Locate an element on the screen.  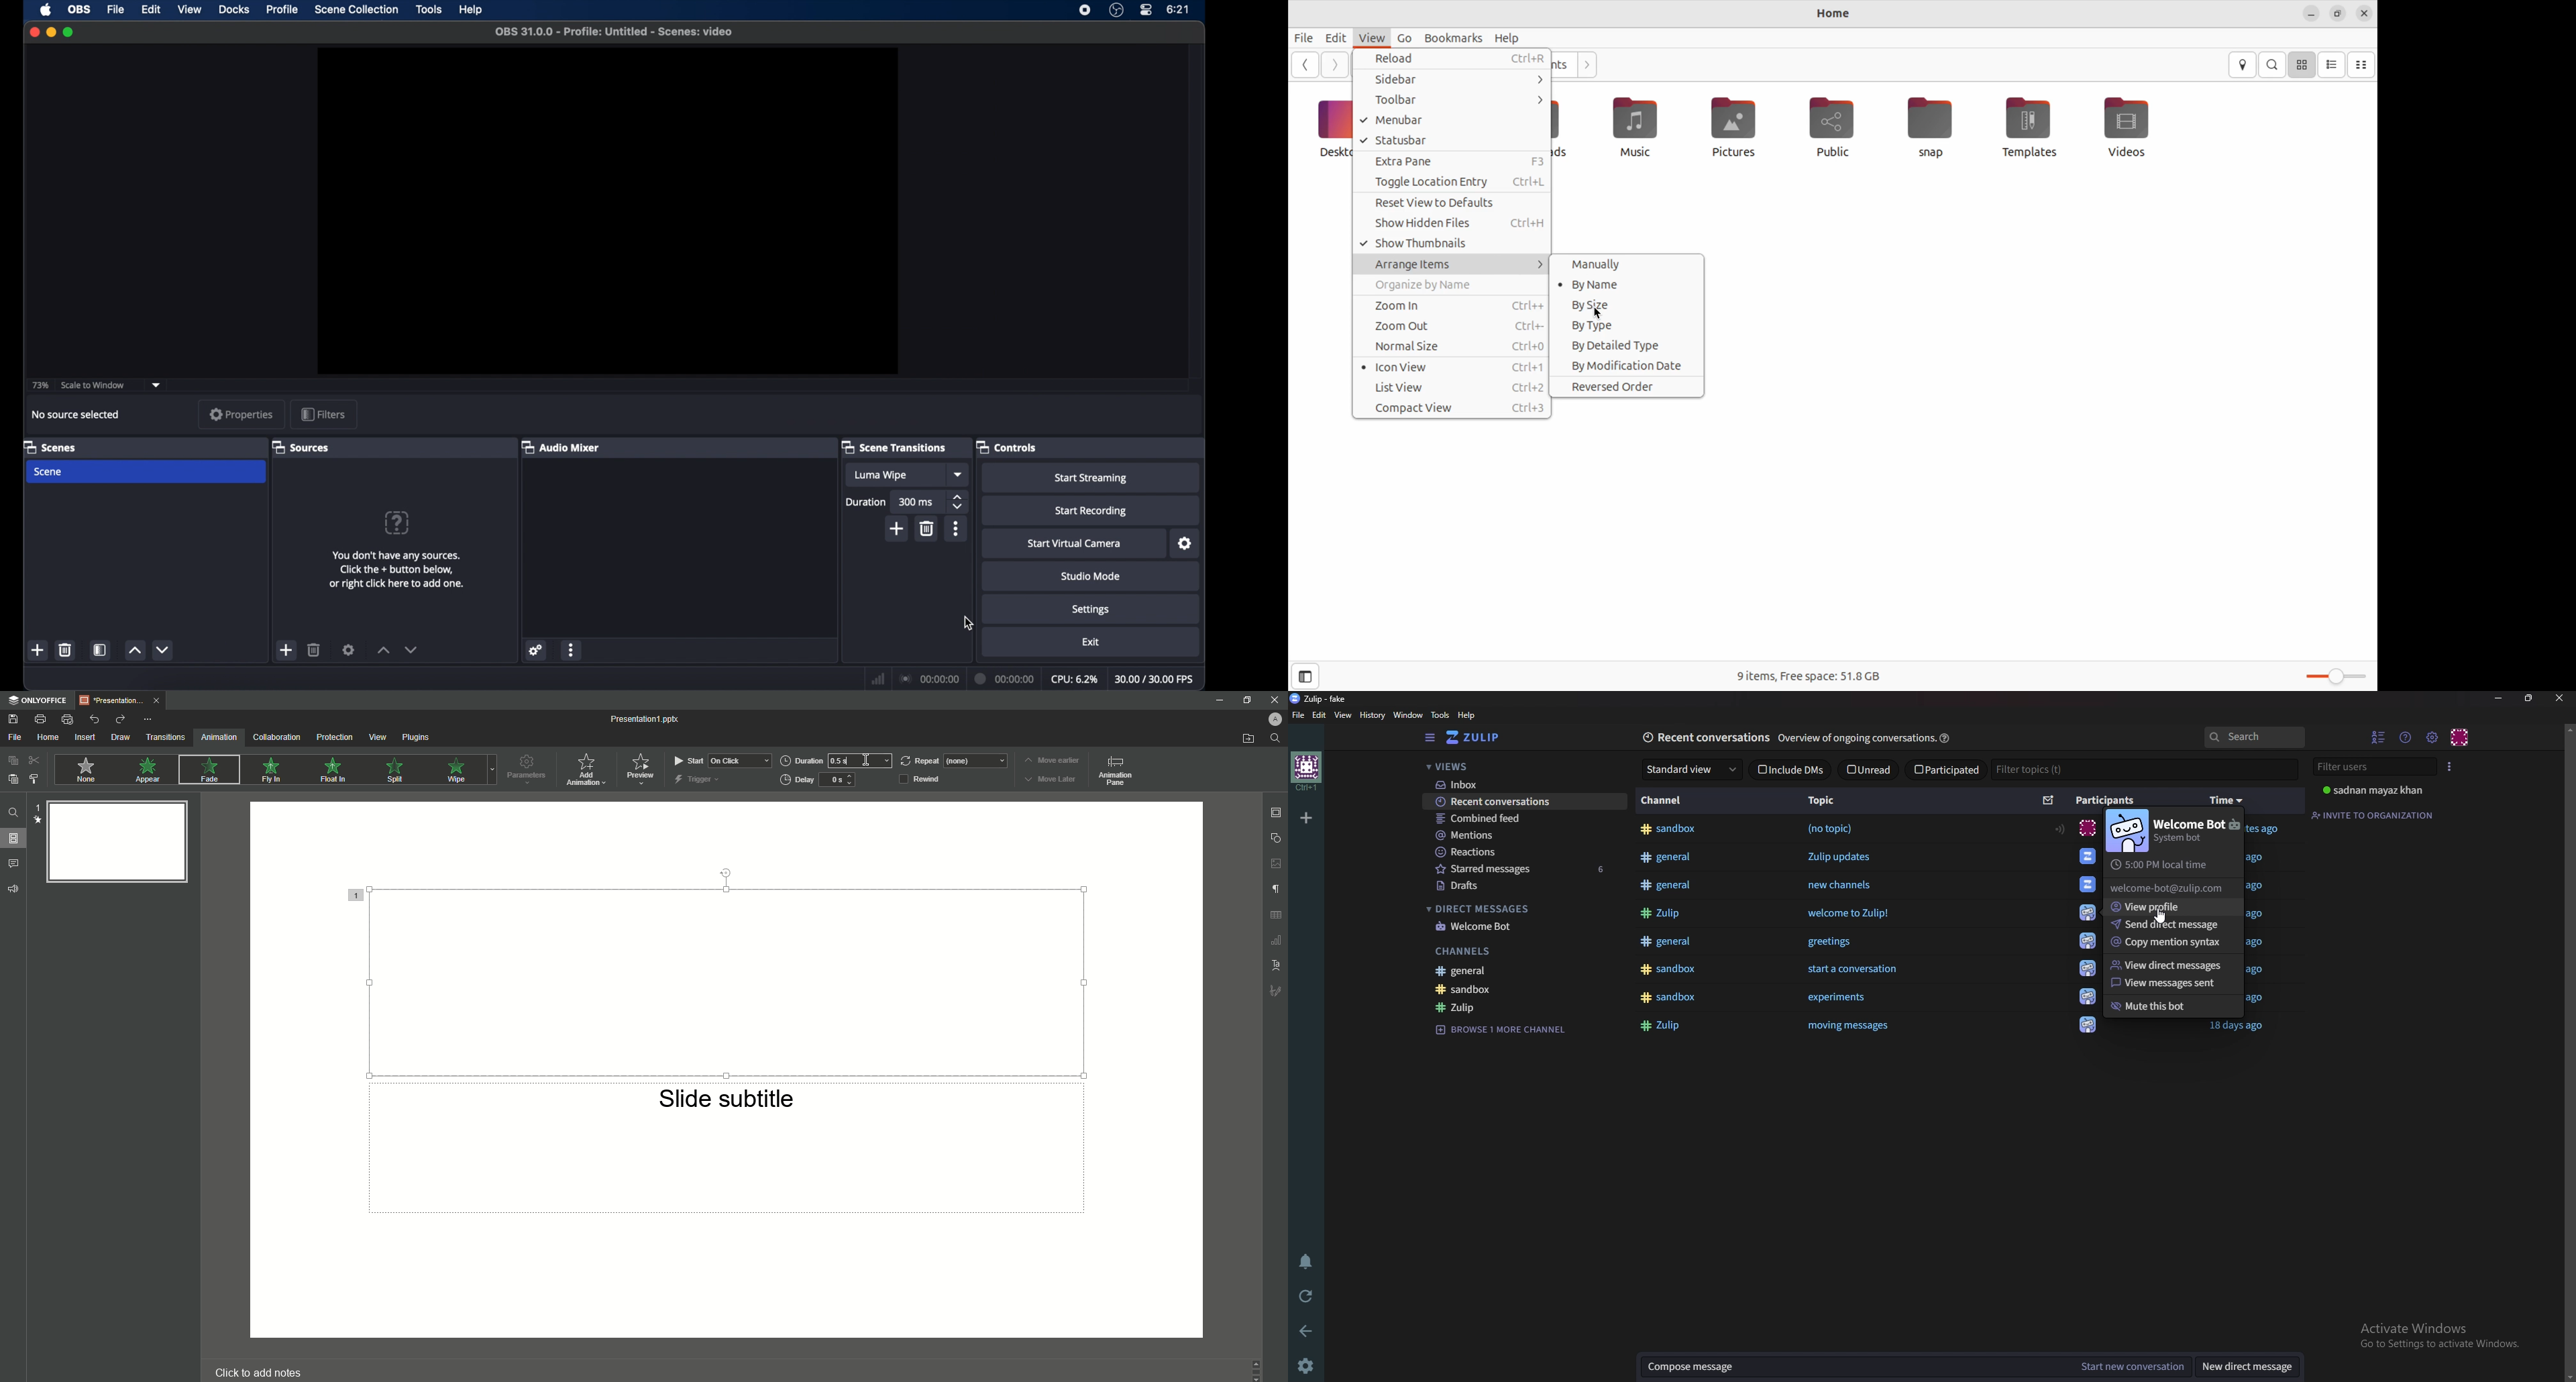
Transitions is located at coordinates (166, 737).